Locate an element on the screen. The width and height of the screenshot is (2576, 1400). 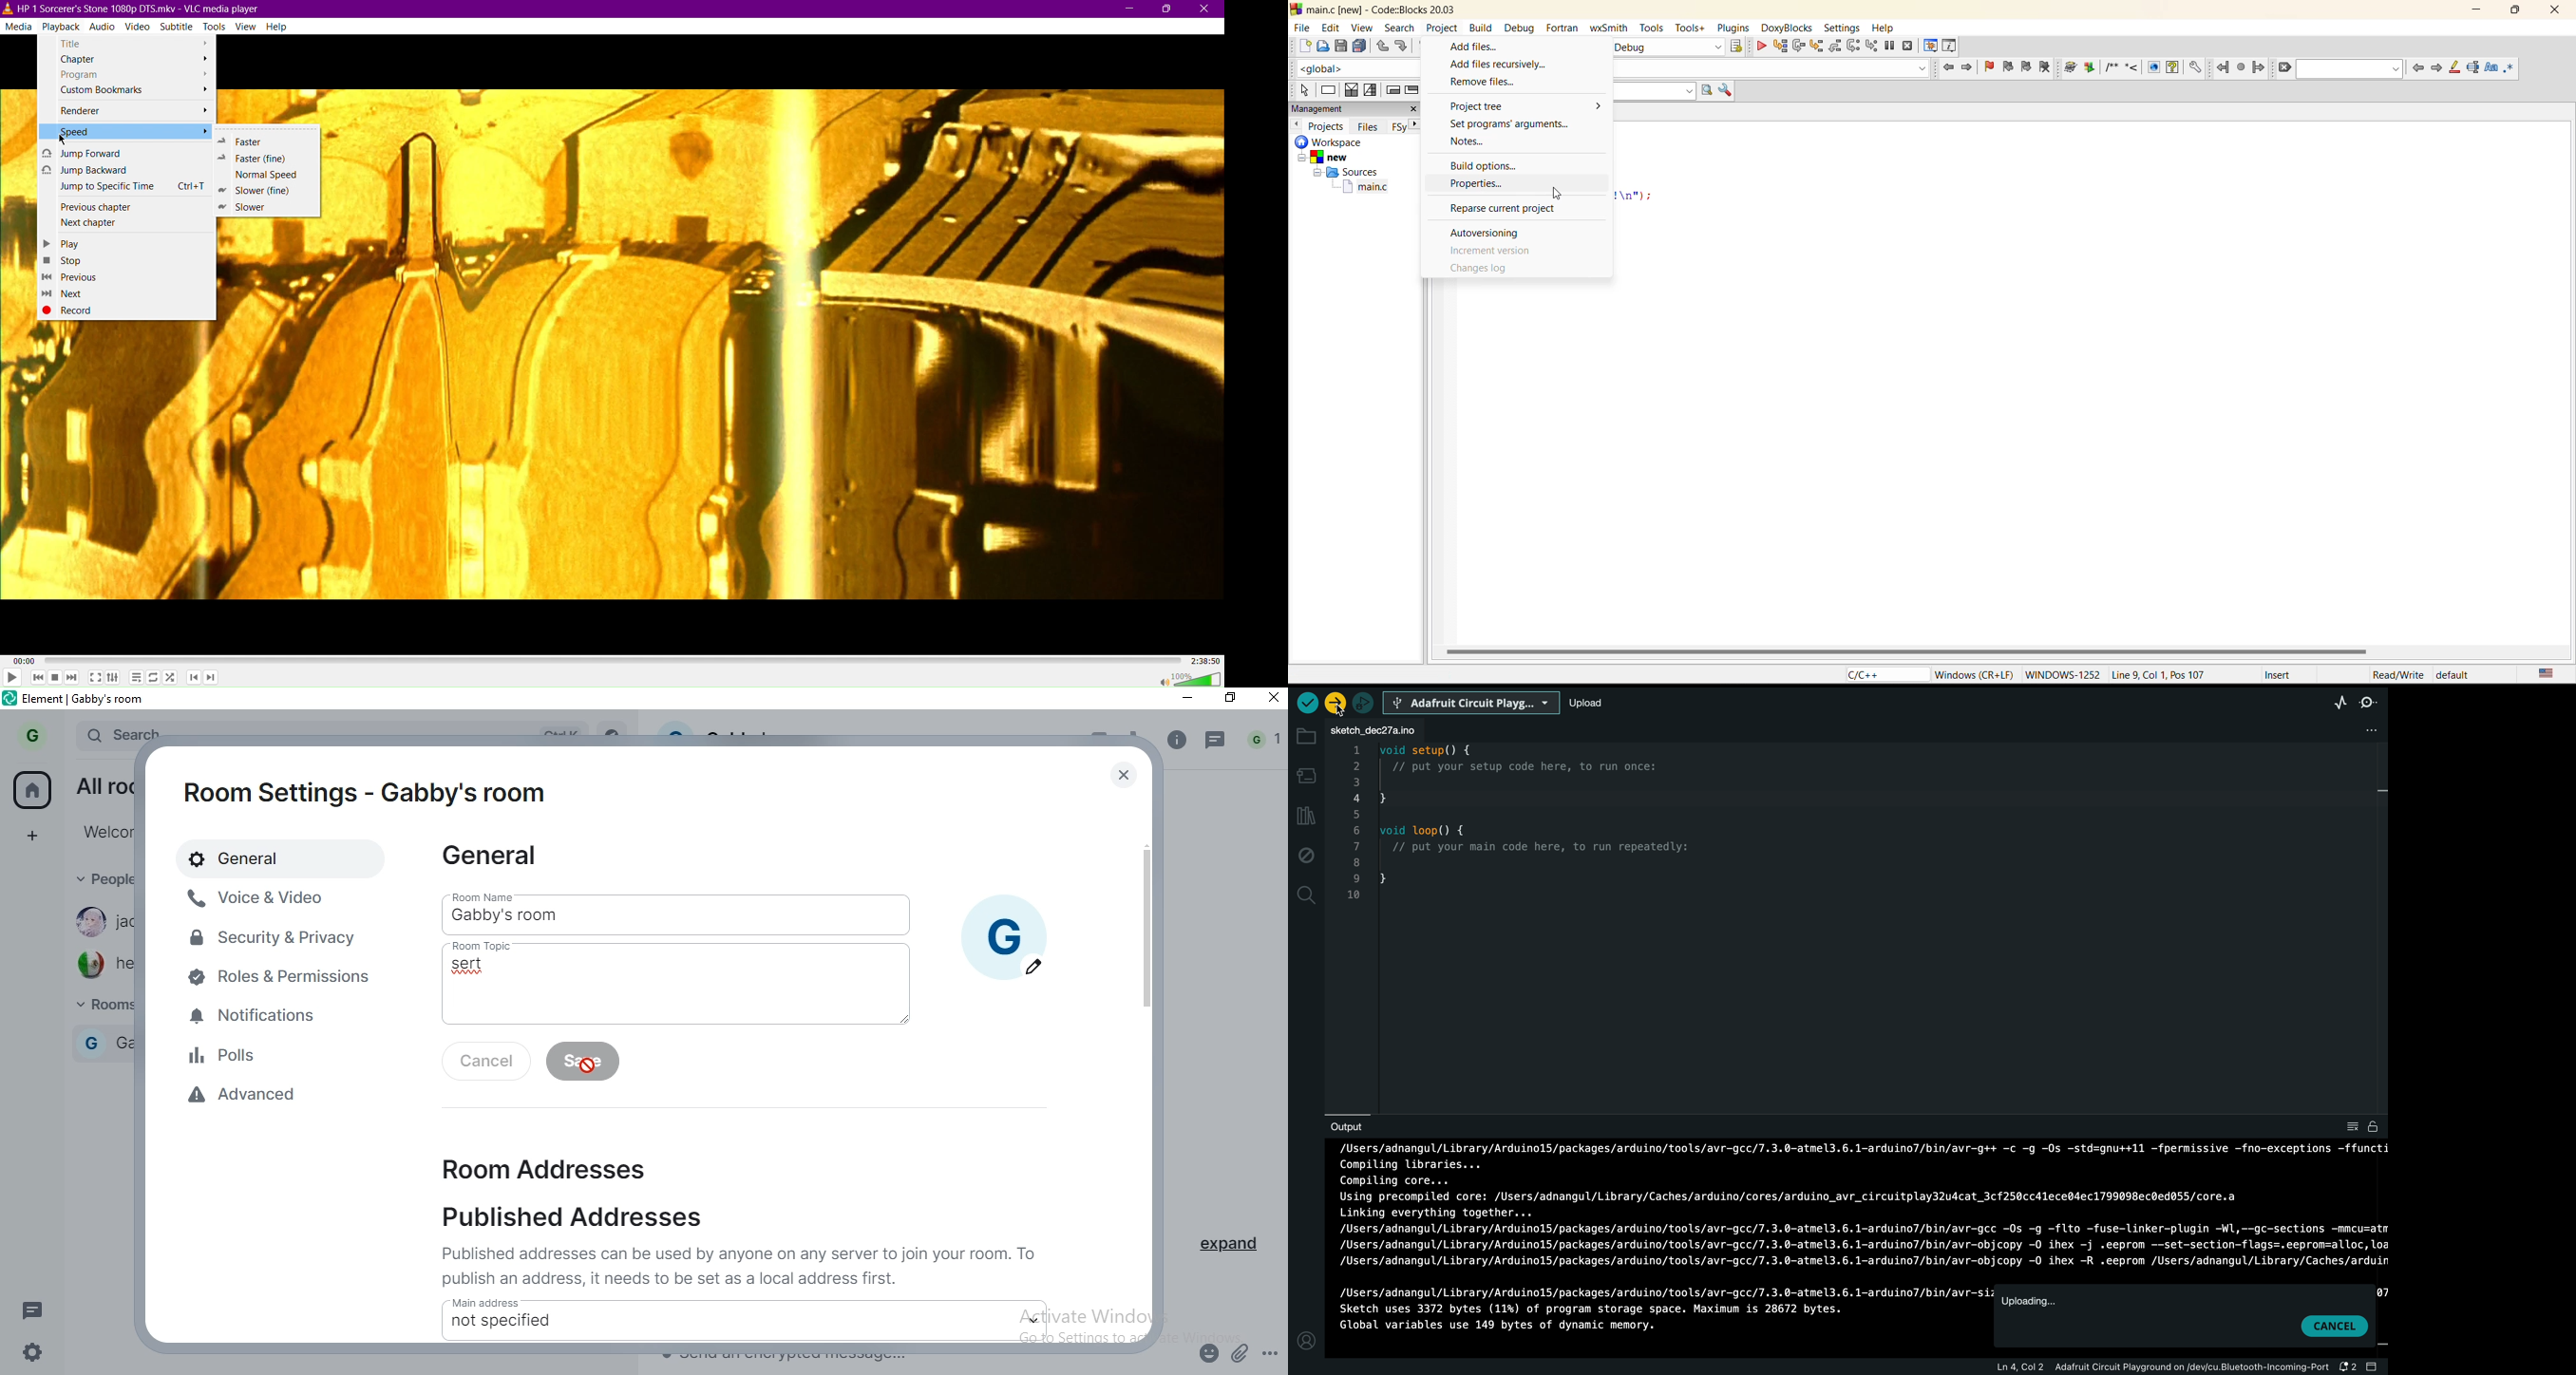
Fullscreen is located at coordinates (93, 678).